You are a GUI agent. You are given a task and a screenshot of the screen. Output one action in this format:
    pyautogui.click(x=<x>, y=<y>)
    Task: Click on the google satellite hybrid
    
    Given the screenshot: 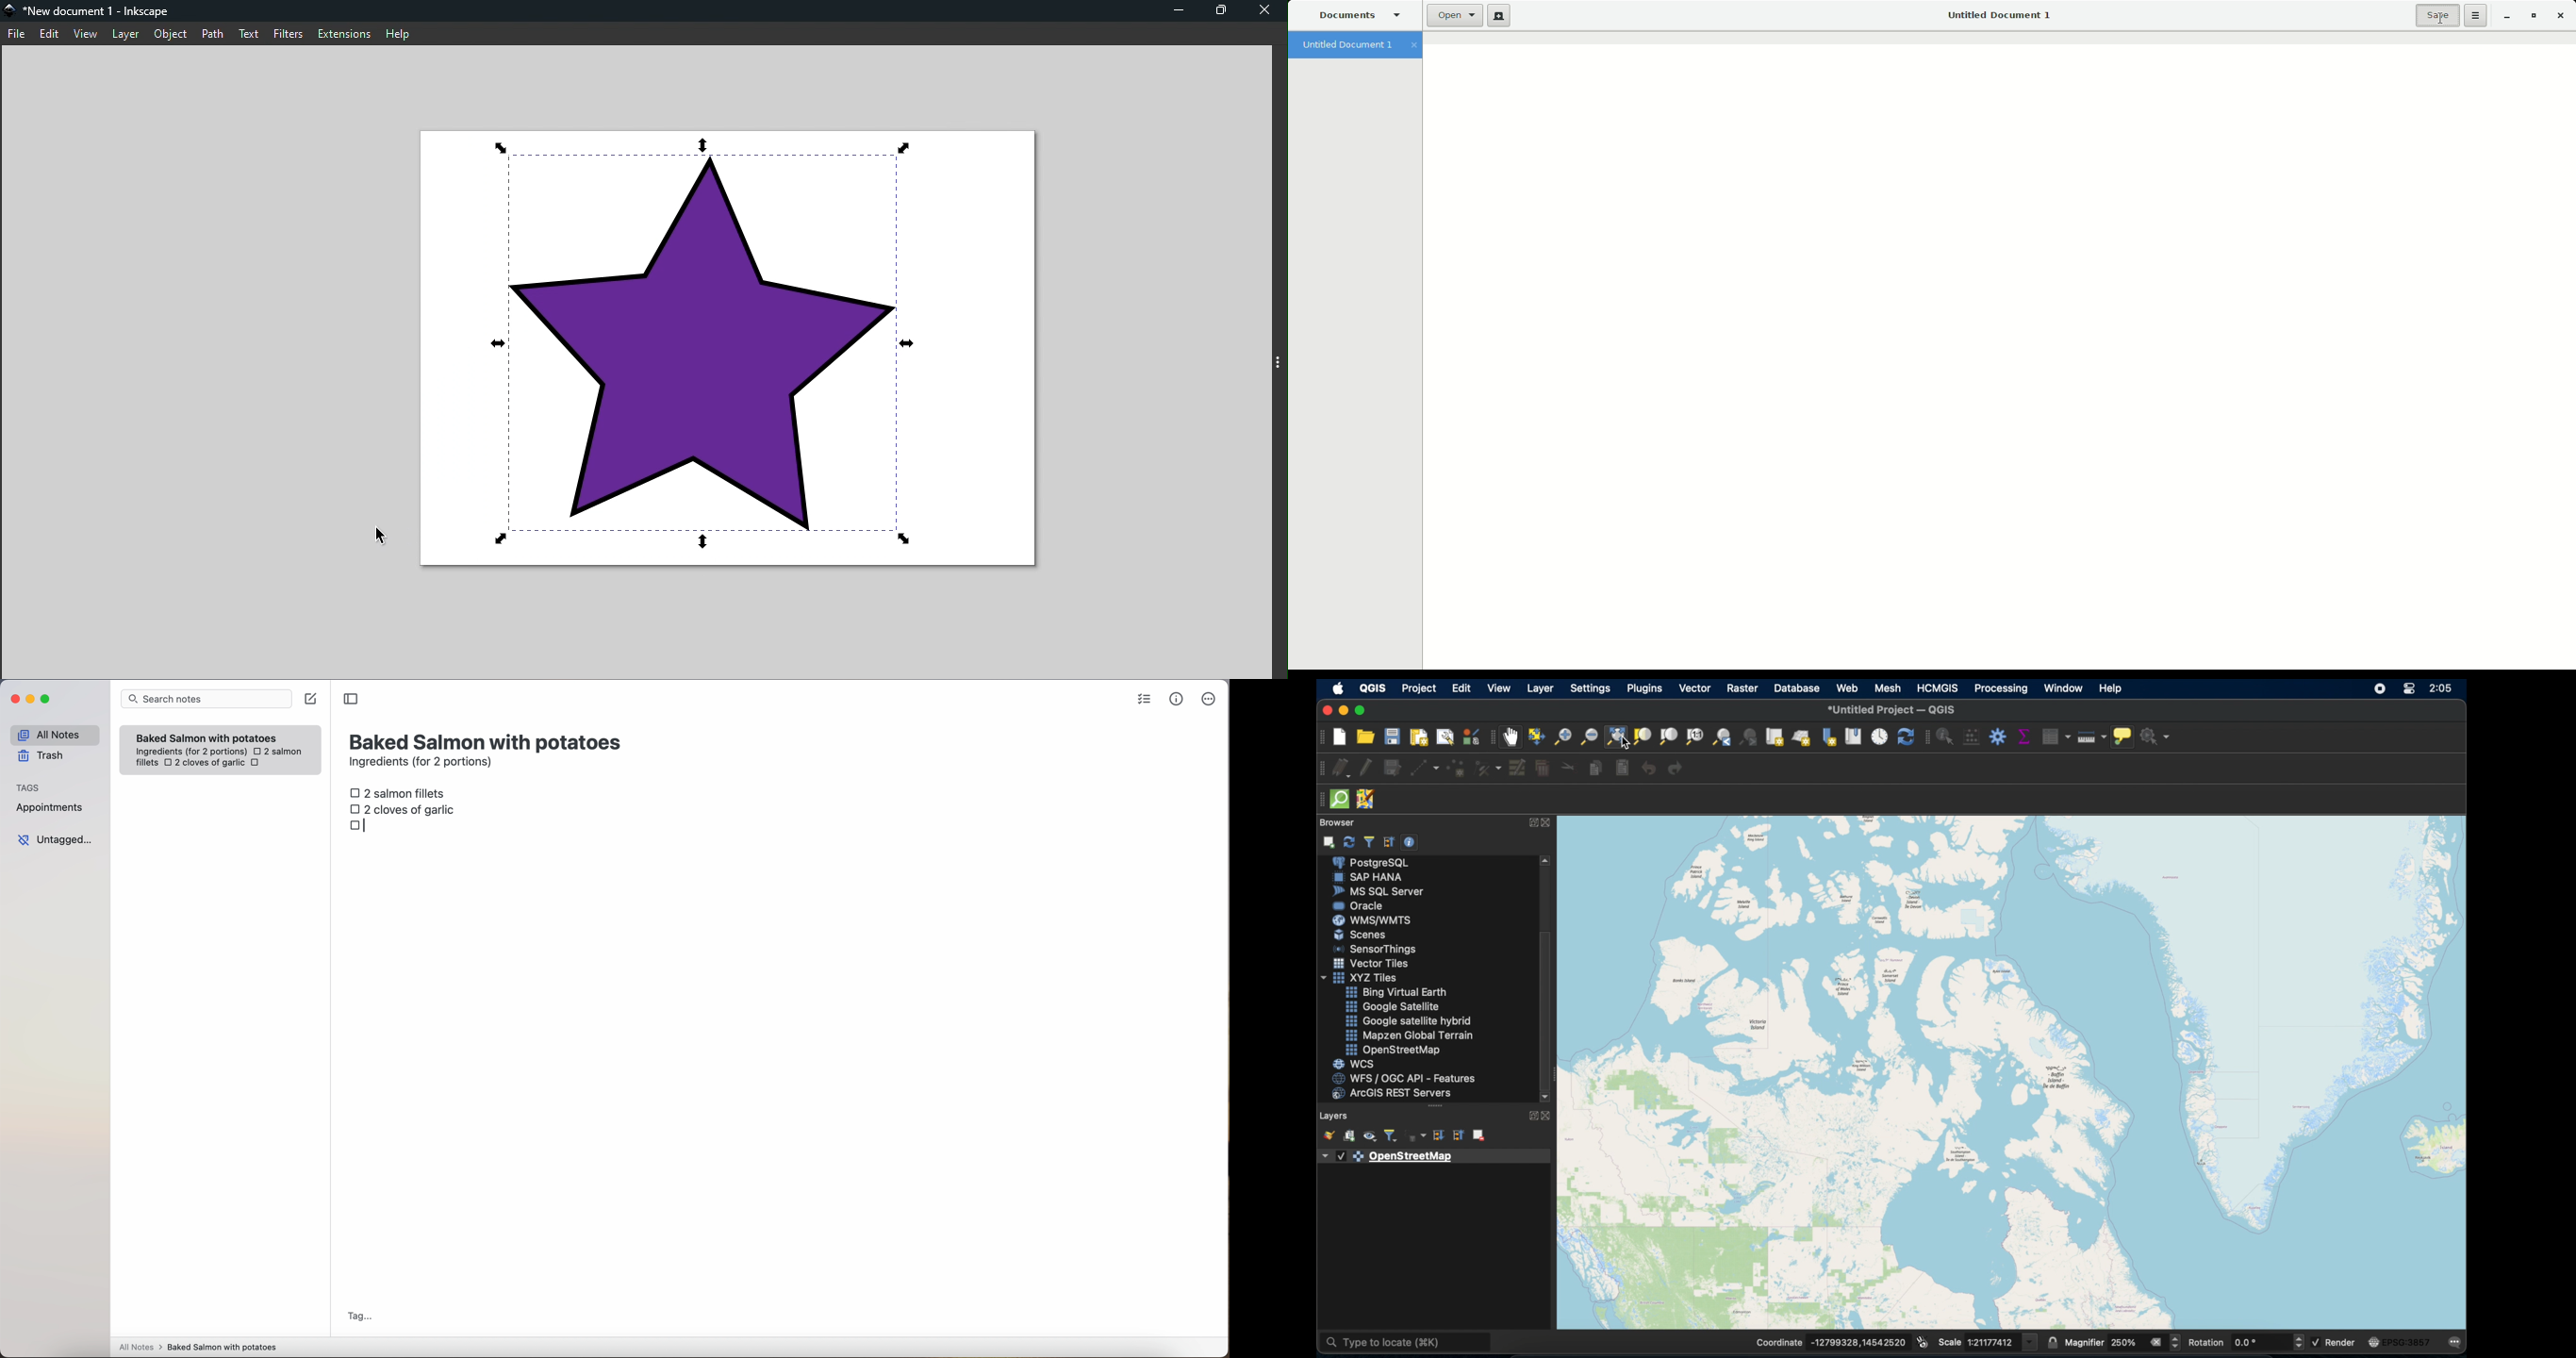 What is the action you would take?
    pyautogui.click(x=1411, y=1020)
    